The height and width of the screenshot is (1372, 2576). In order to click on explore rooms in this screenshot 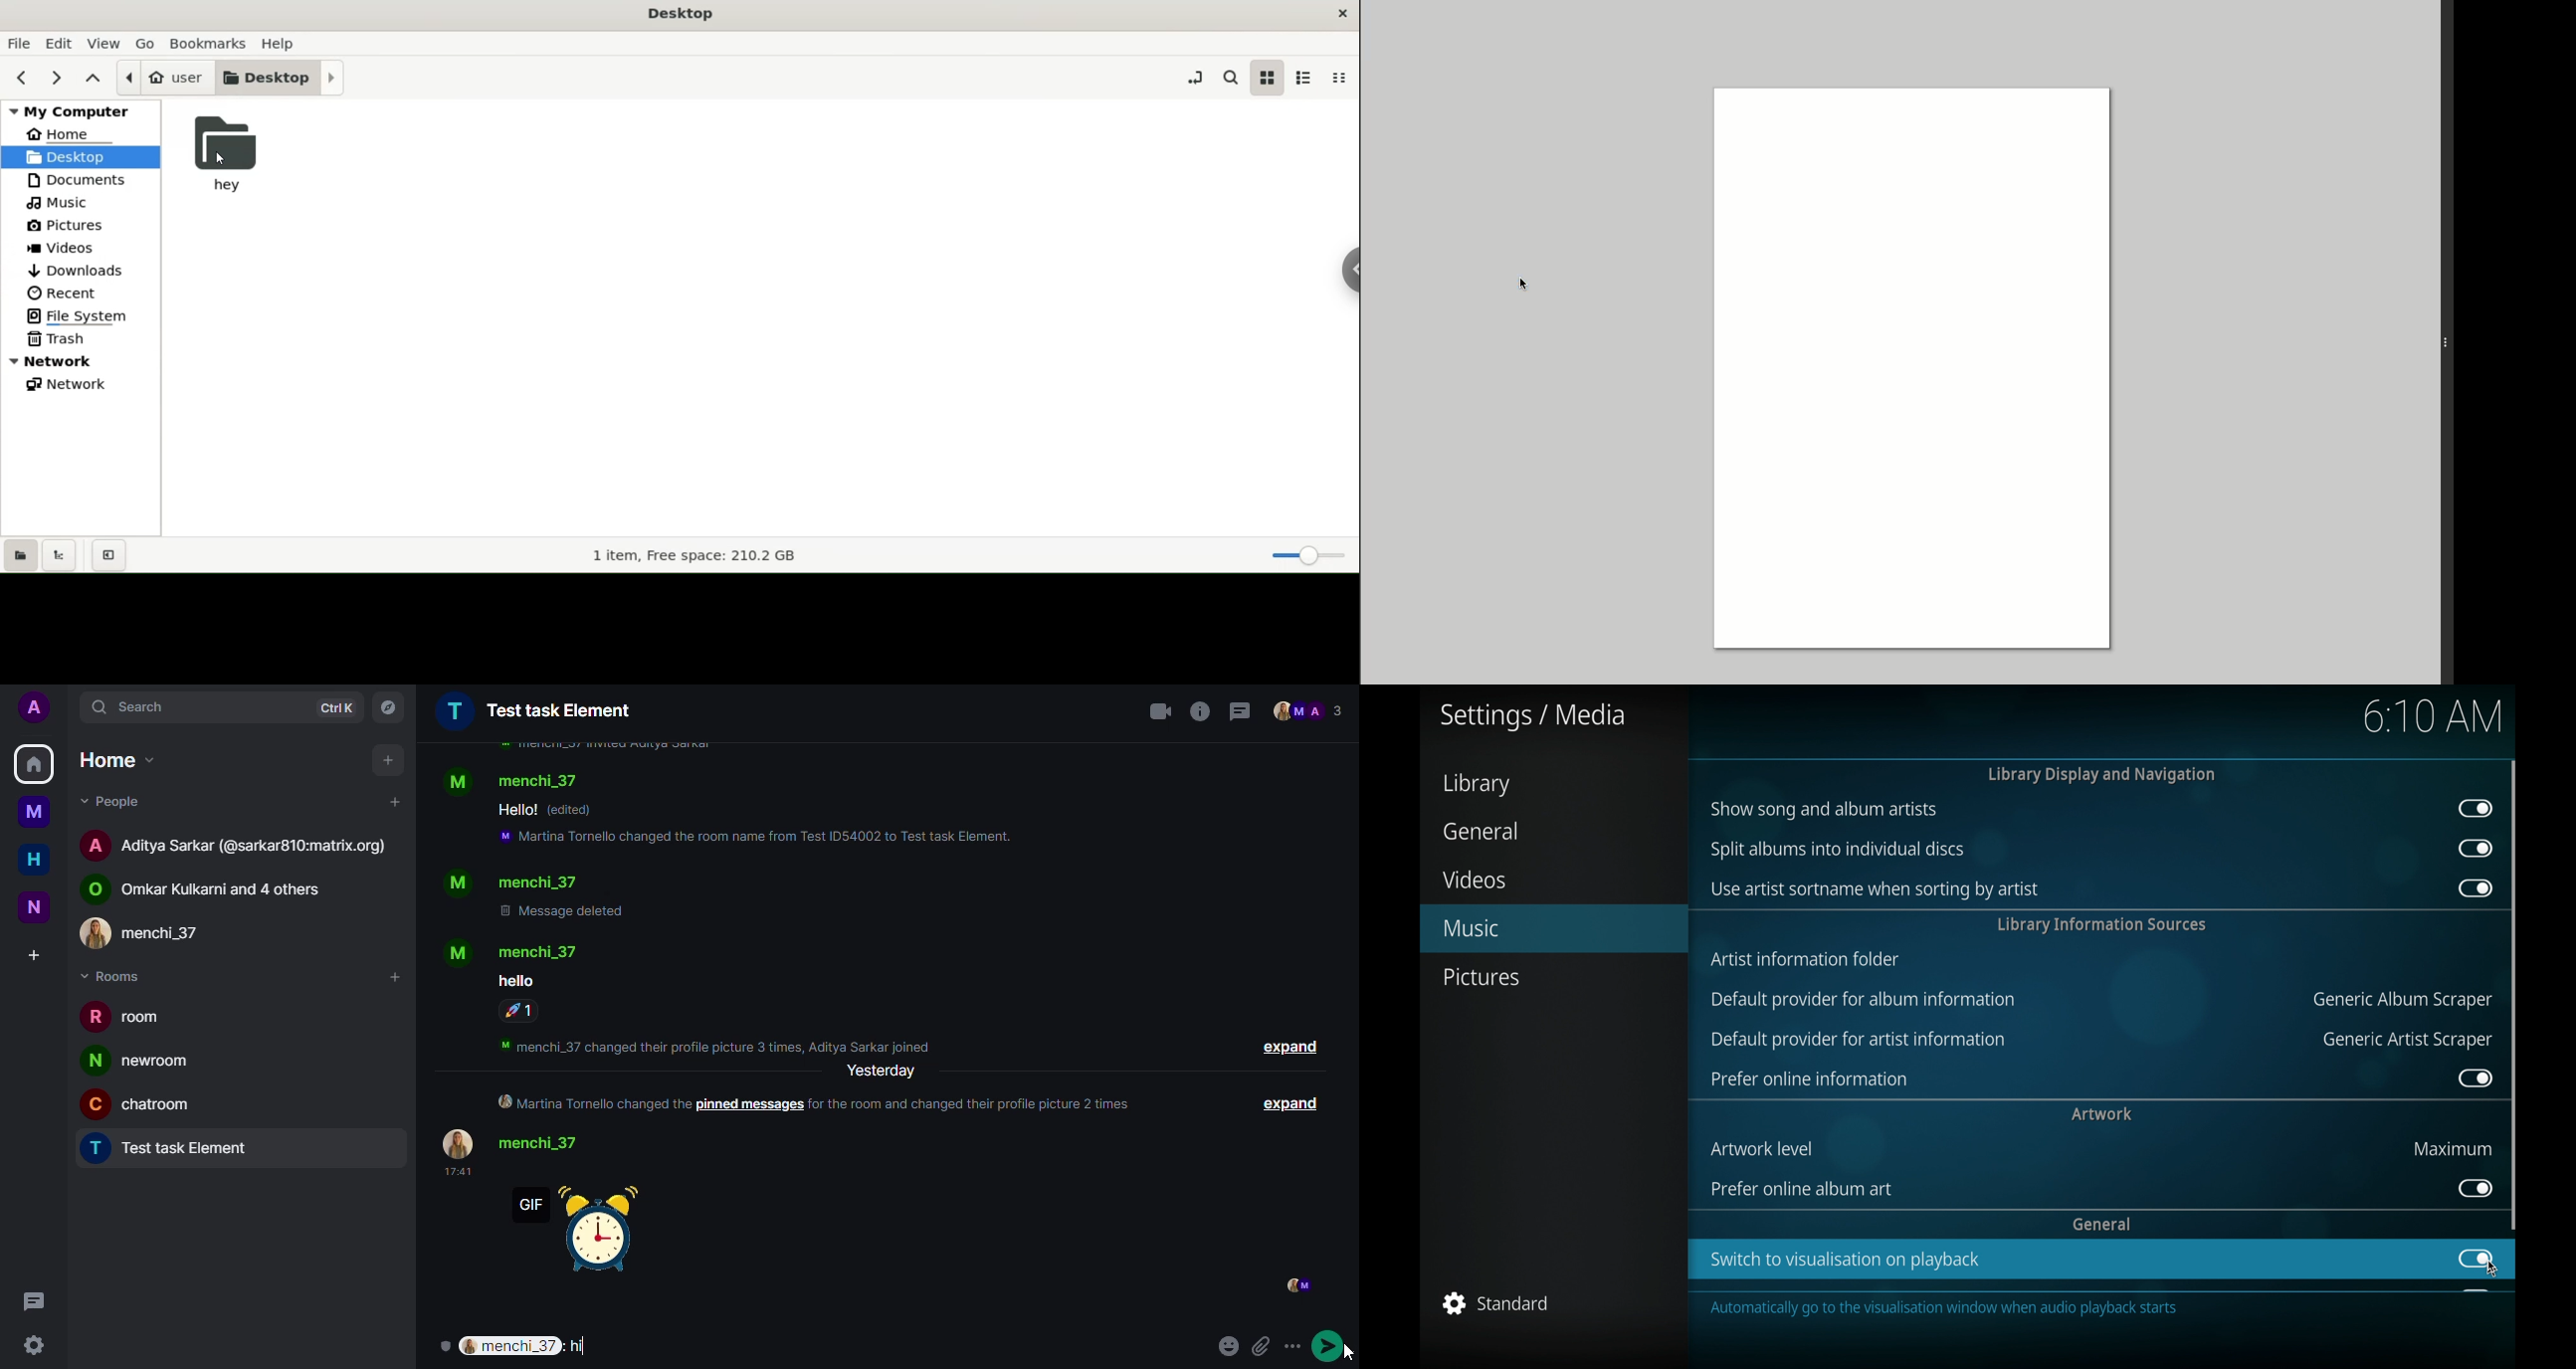, I will do `click(387, 706)`.